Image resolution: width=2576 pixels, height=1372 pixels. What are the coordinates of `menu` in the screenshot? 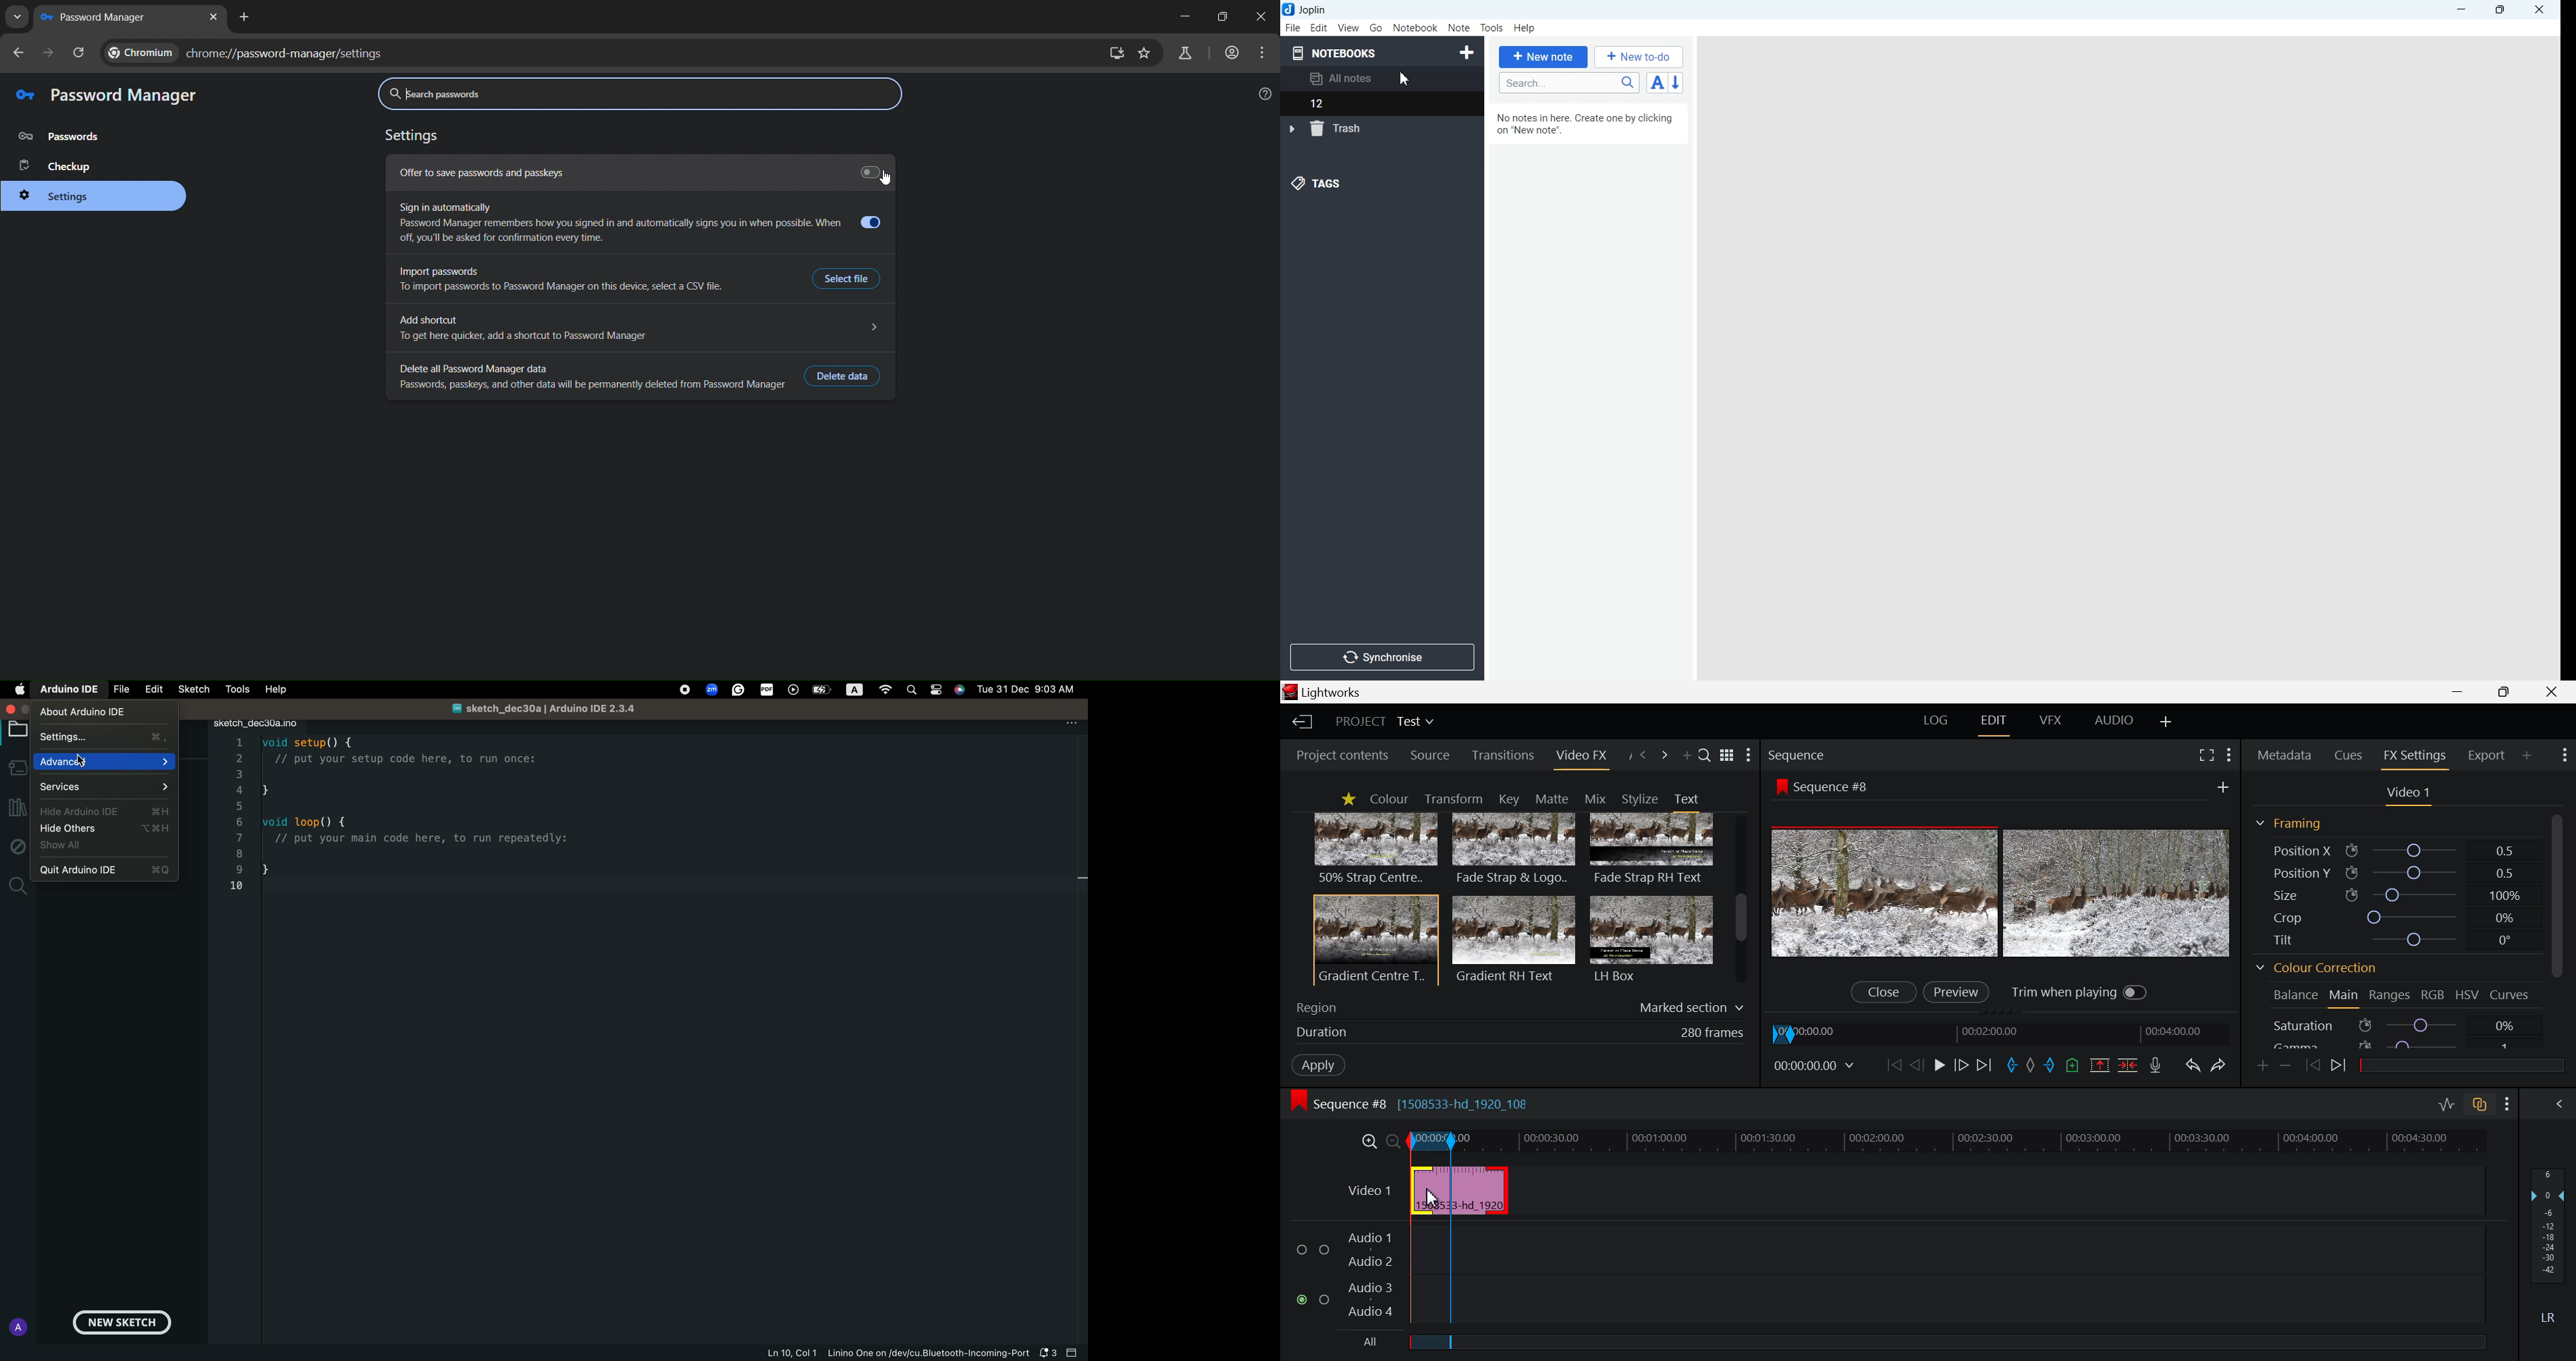 It's located at (1266, 52).